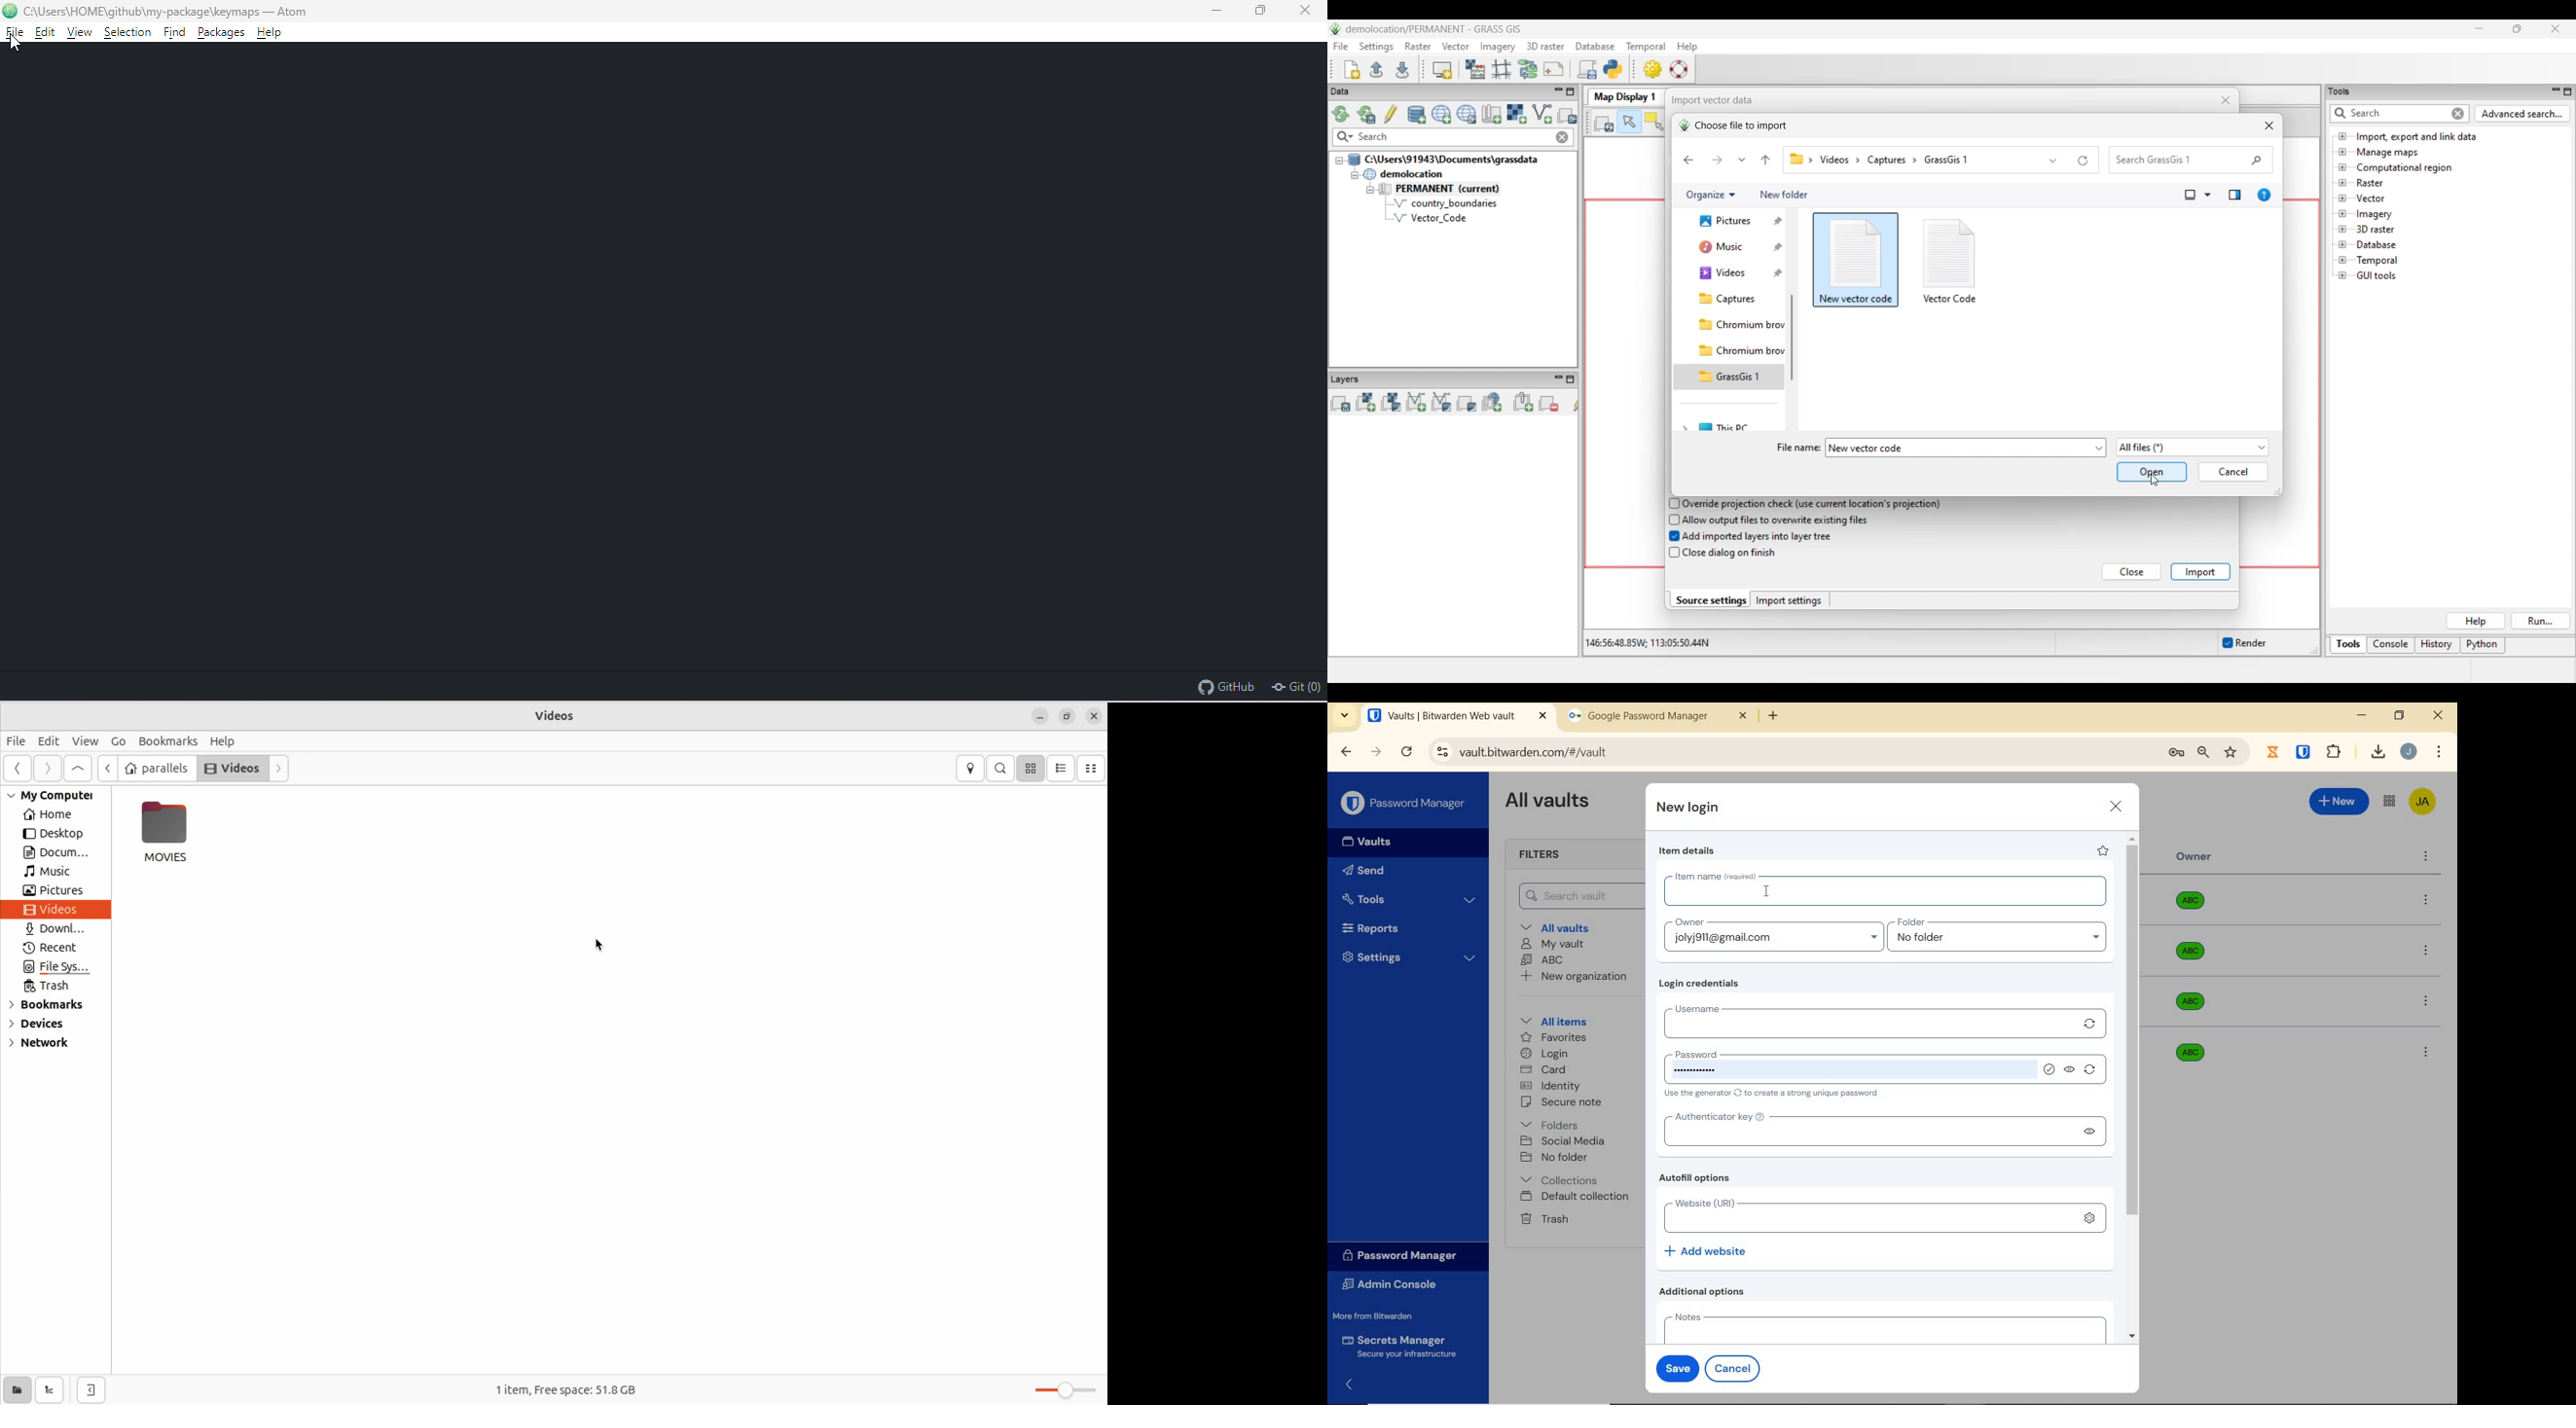  Describe the element at coordinates (1778, 1094) in the screenshot. I see `Use the generator LU to create a strong unique password` at that location.